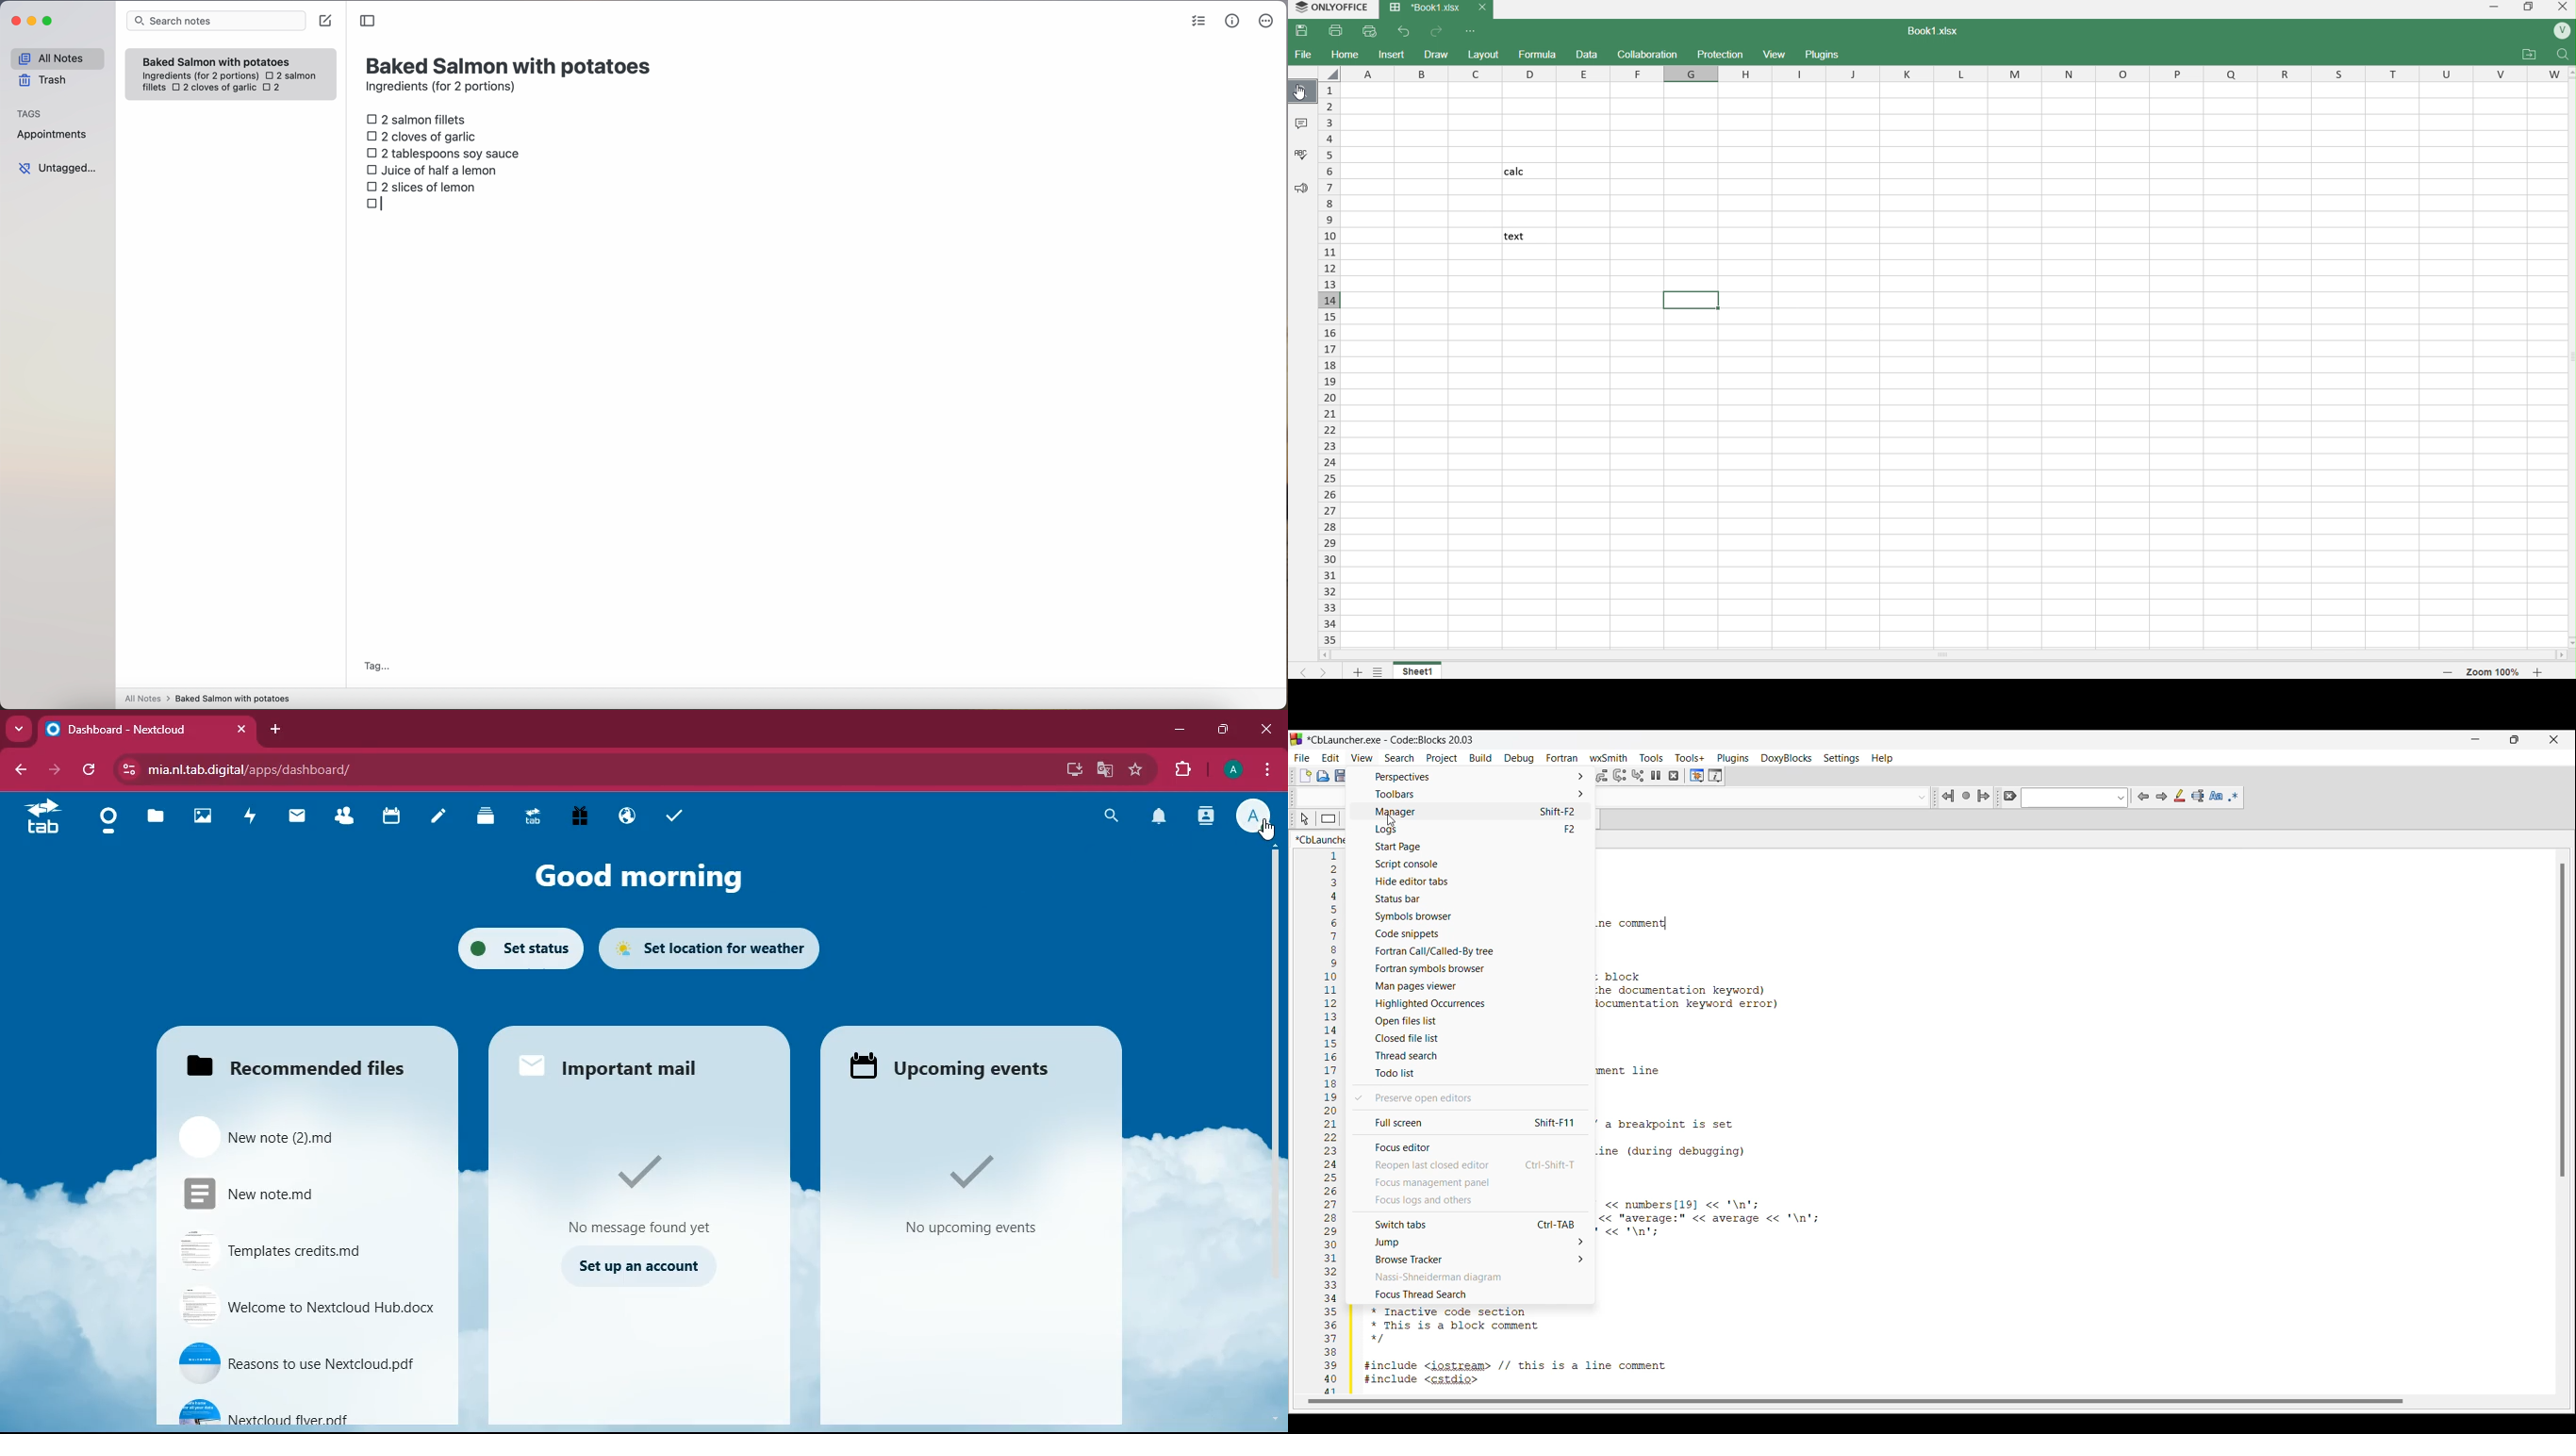  I want to click on 2 , so click(274, 88).